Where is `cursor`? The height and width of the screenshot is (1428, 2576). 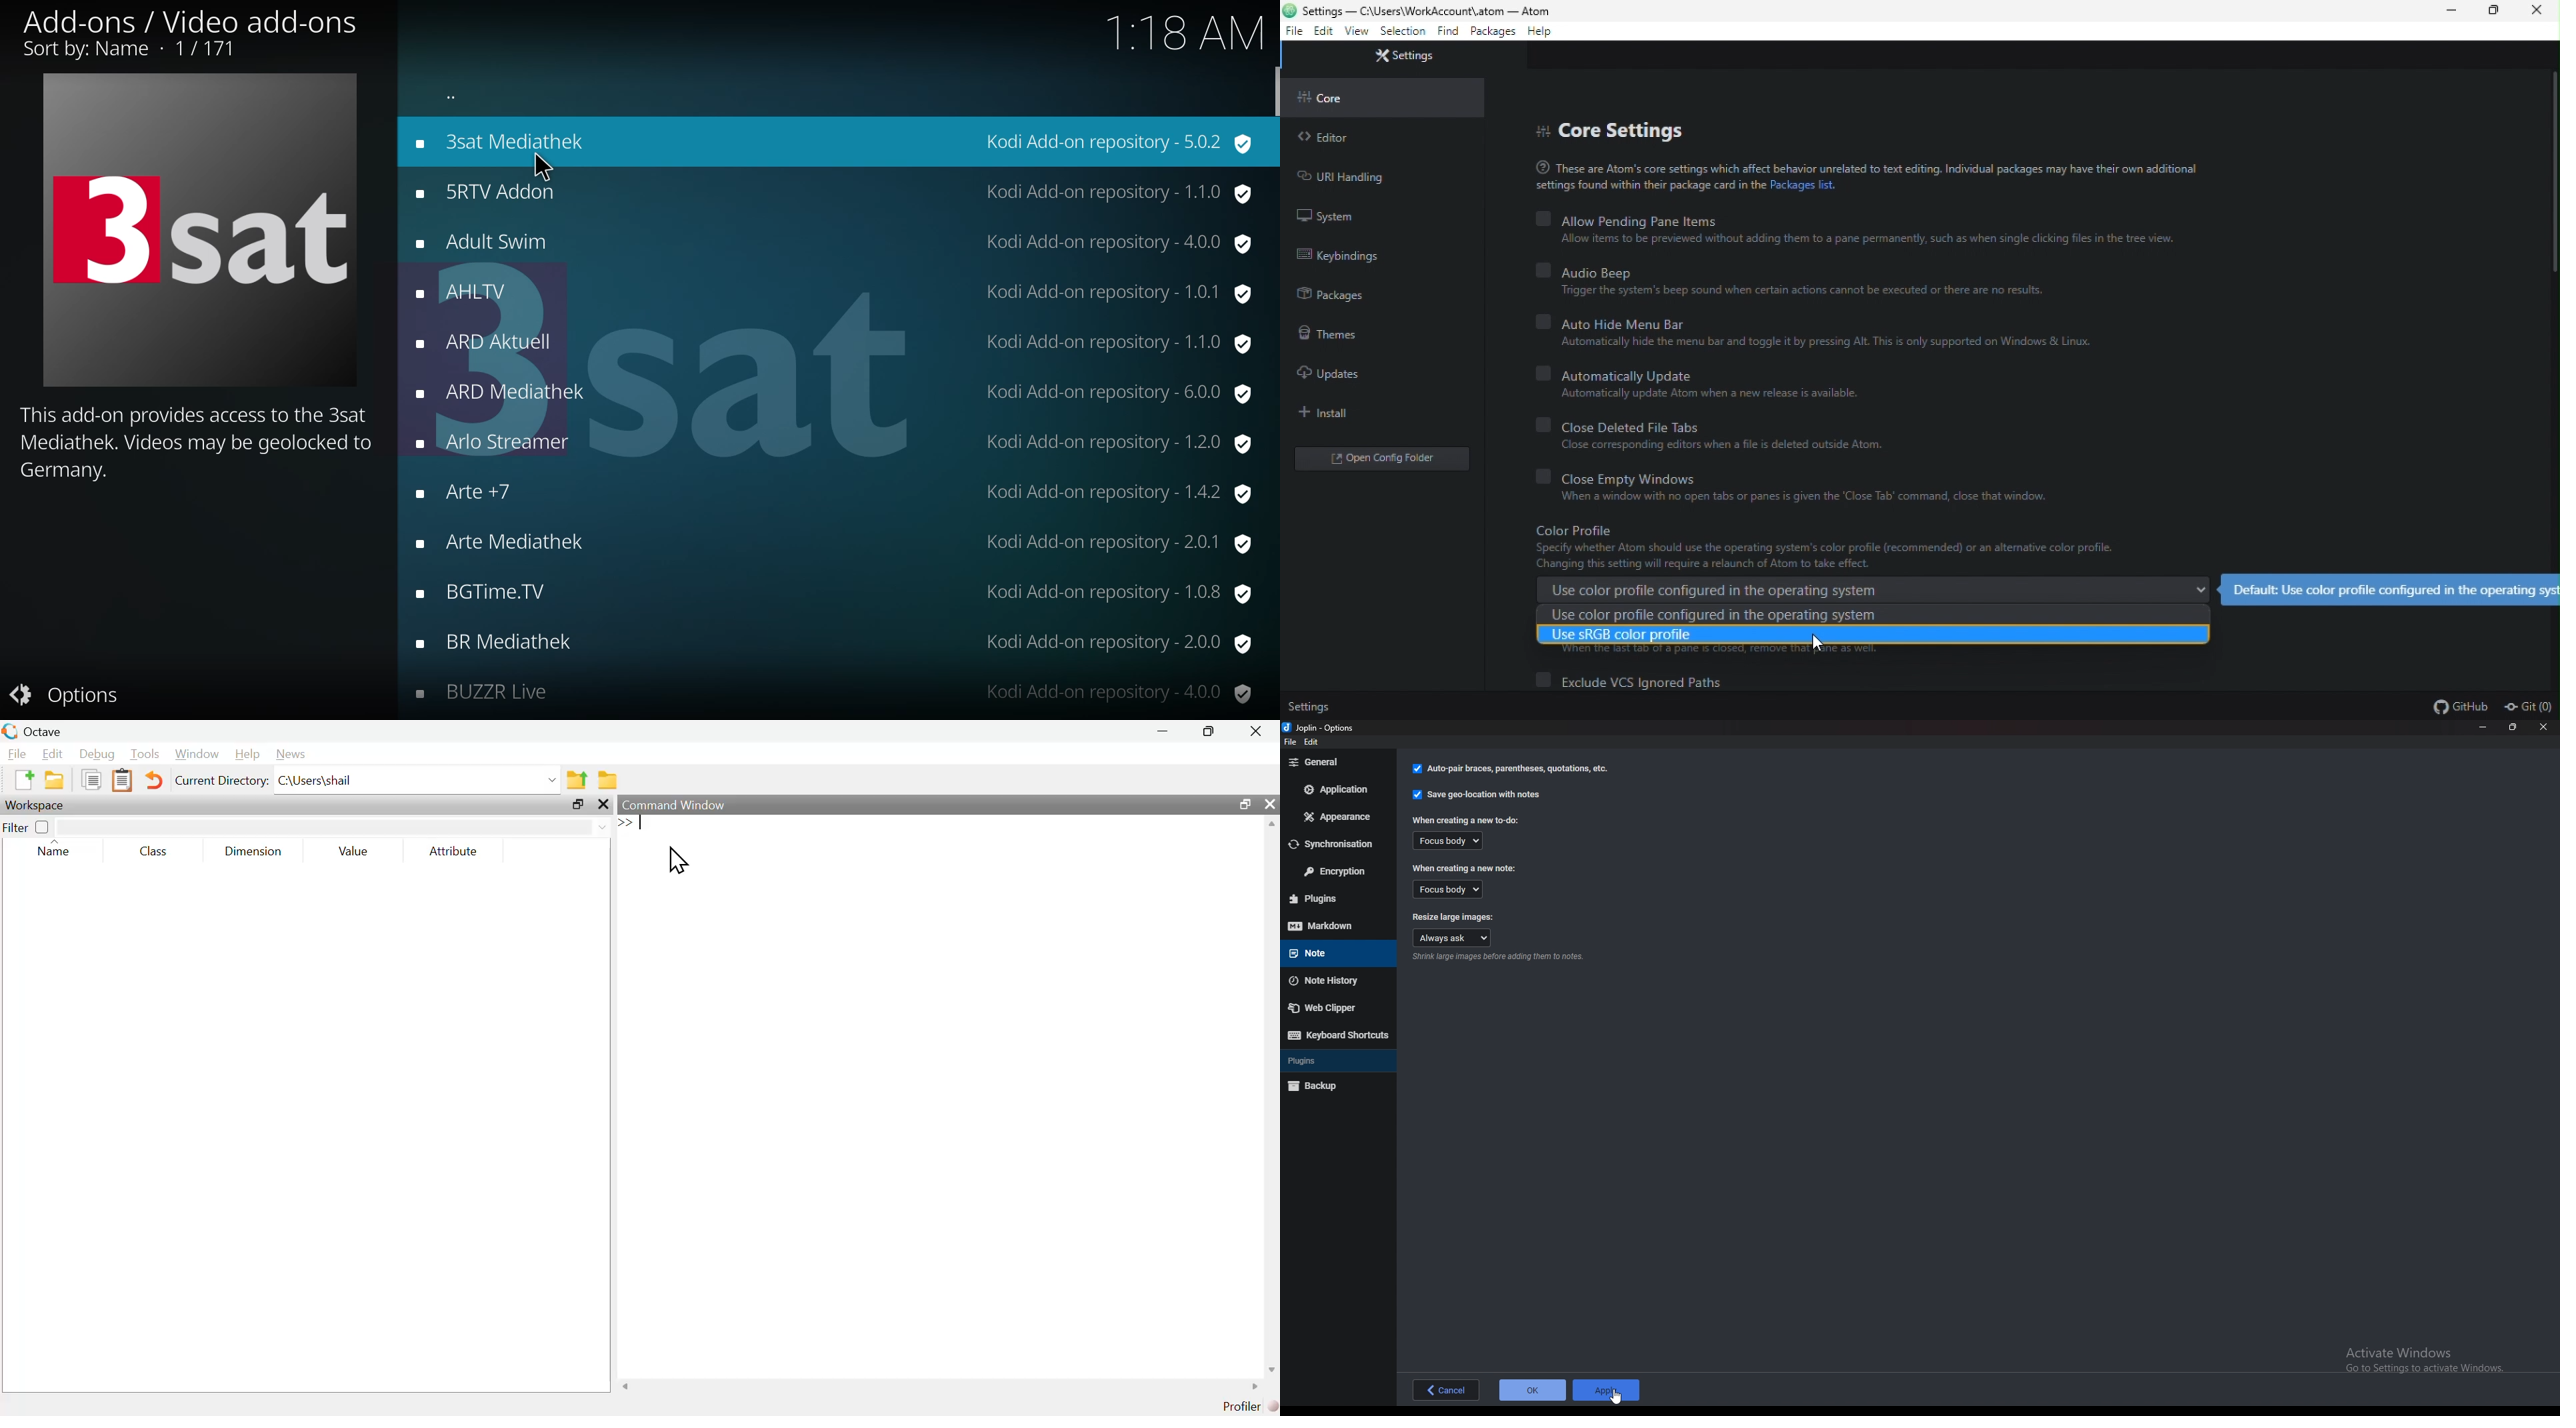
cursor is located at coordinates (1614, 1397).